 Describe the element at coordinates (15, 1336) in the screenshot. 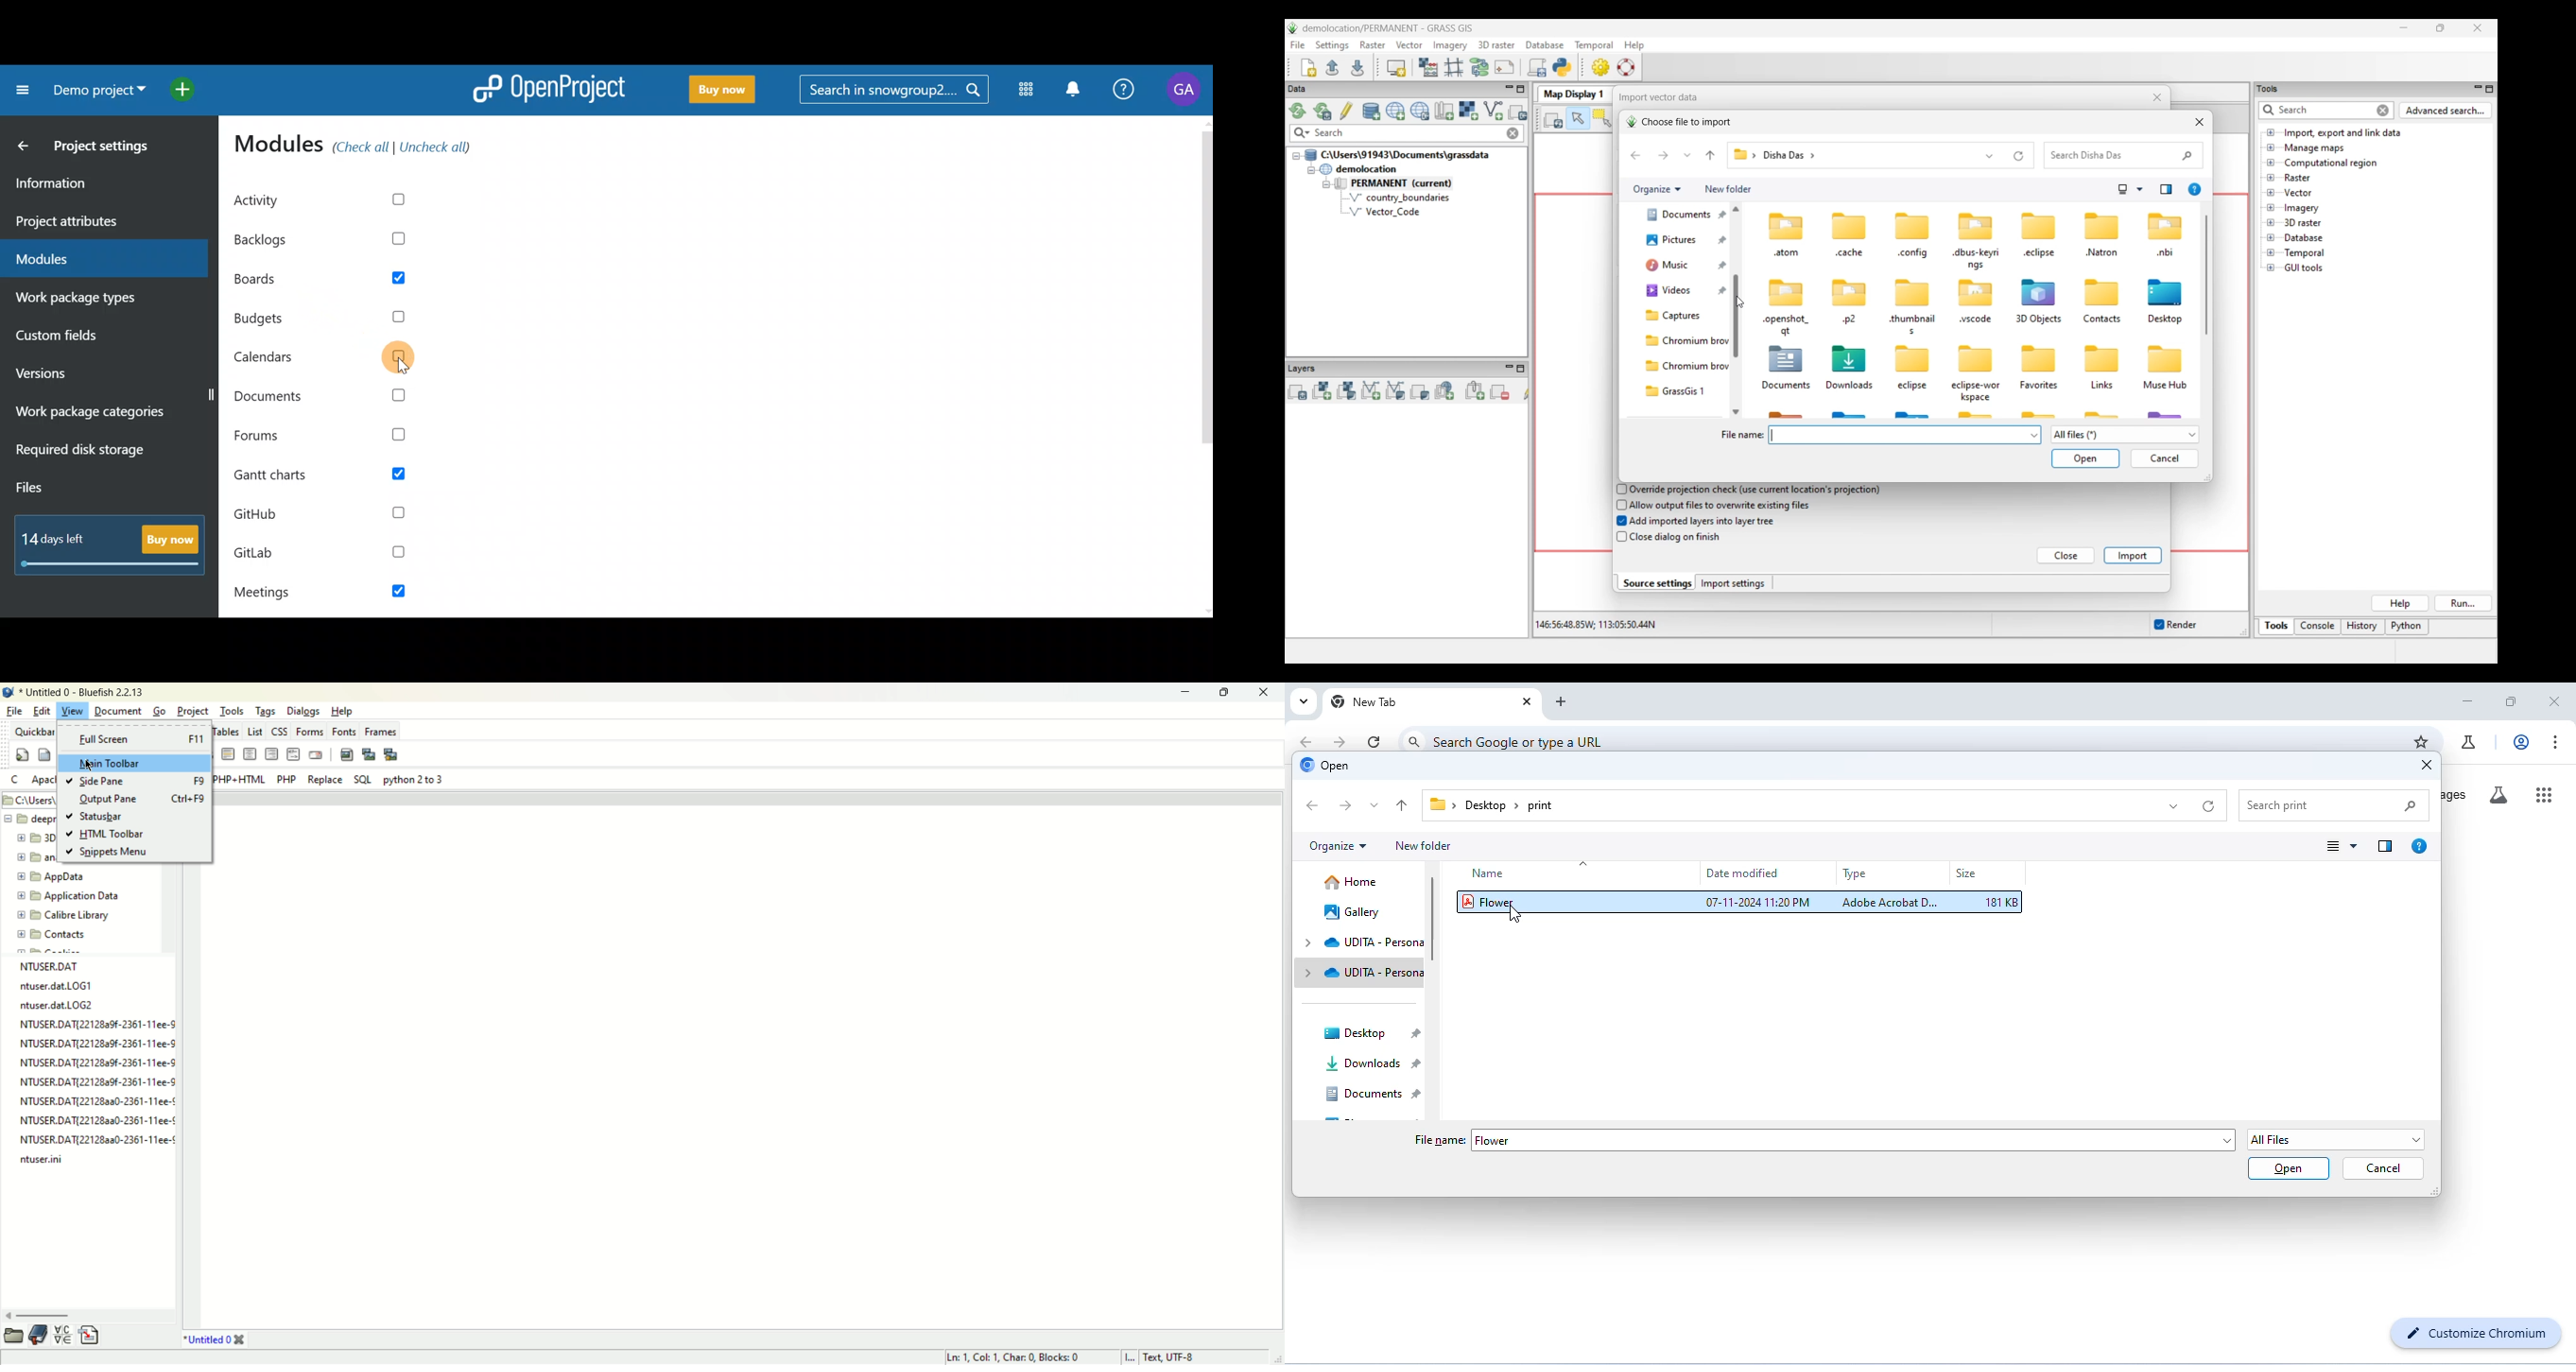

I see `browse file` at that location.